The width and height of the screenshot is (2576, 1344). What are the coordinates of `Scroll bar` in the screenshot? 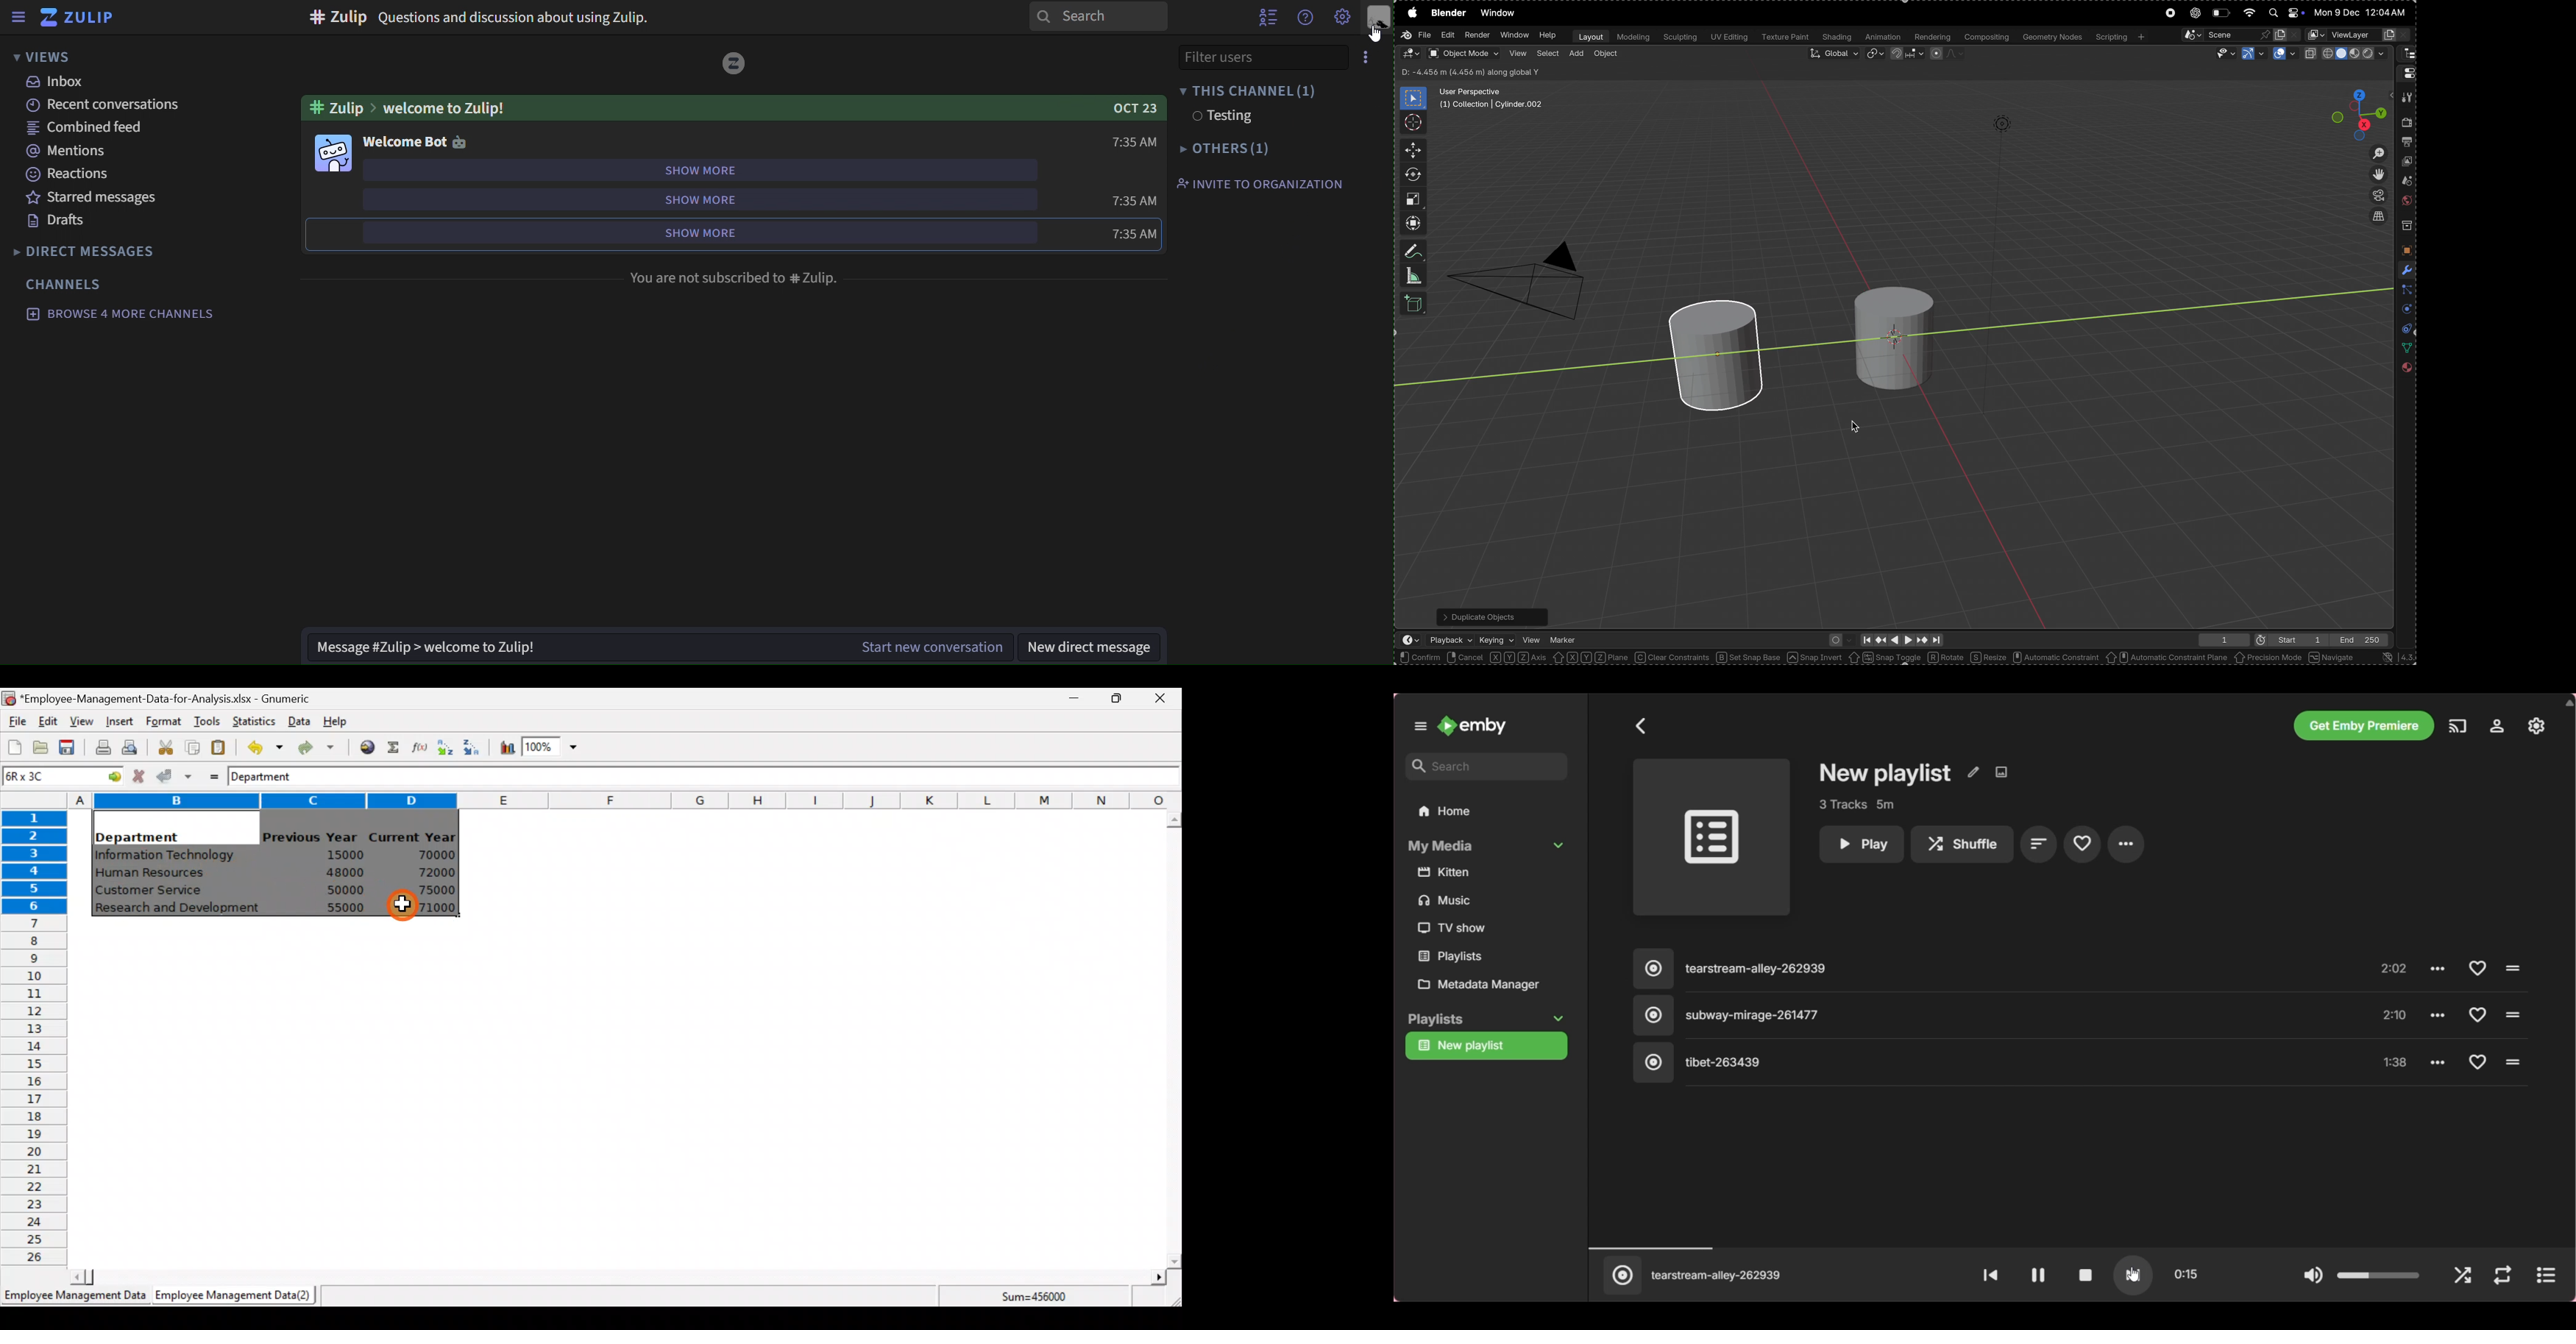 It's located at (1174, 1040).